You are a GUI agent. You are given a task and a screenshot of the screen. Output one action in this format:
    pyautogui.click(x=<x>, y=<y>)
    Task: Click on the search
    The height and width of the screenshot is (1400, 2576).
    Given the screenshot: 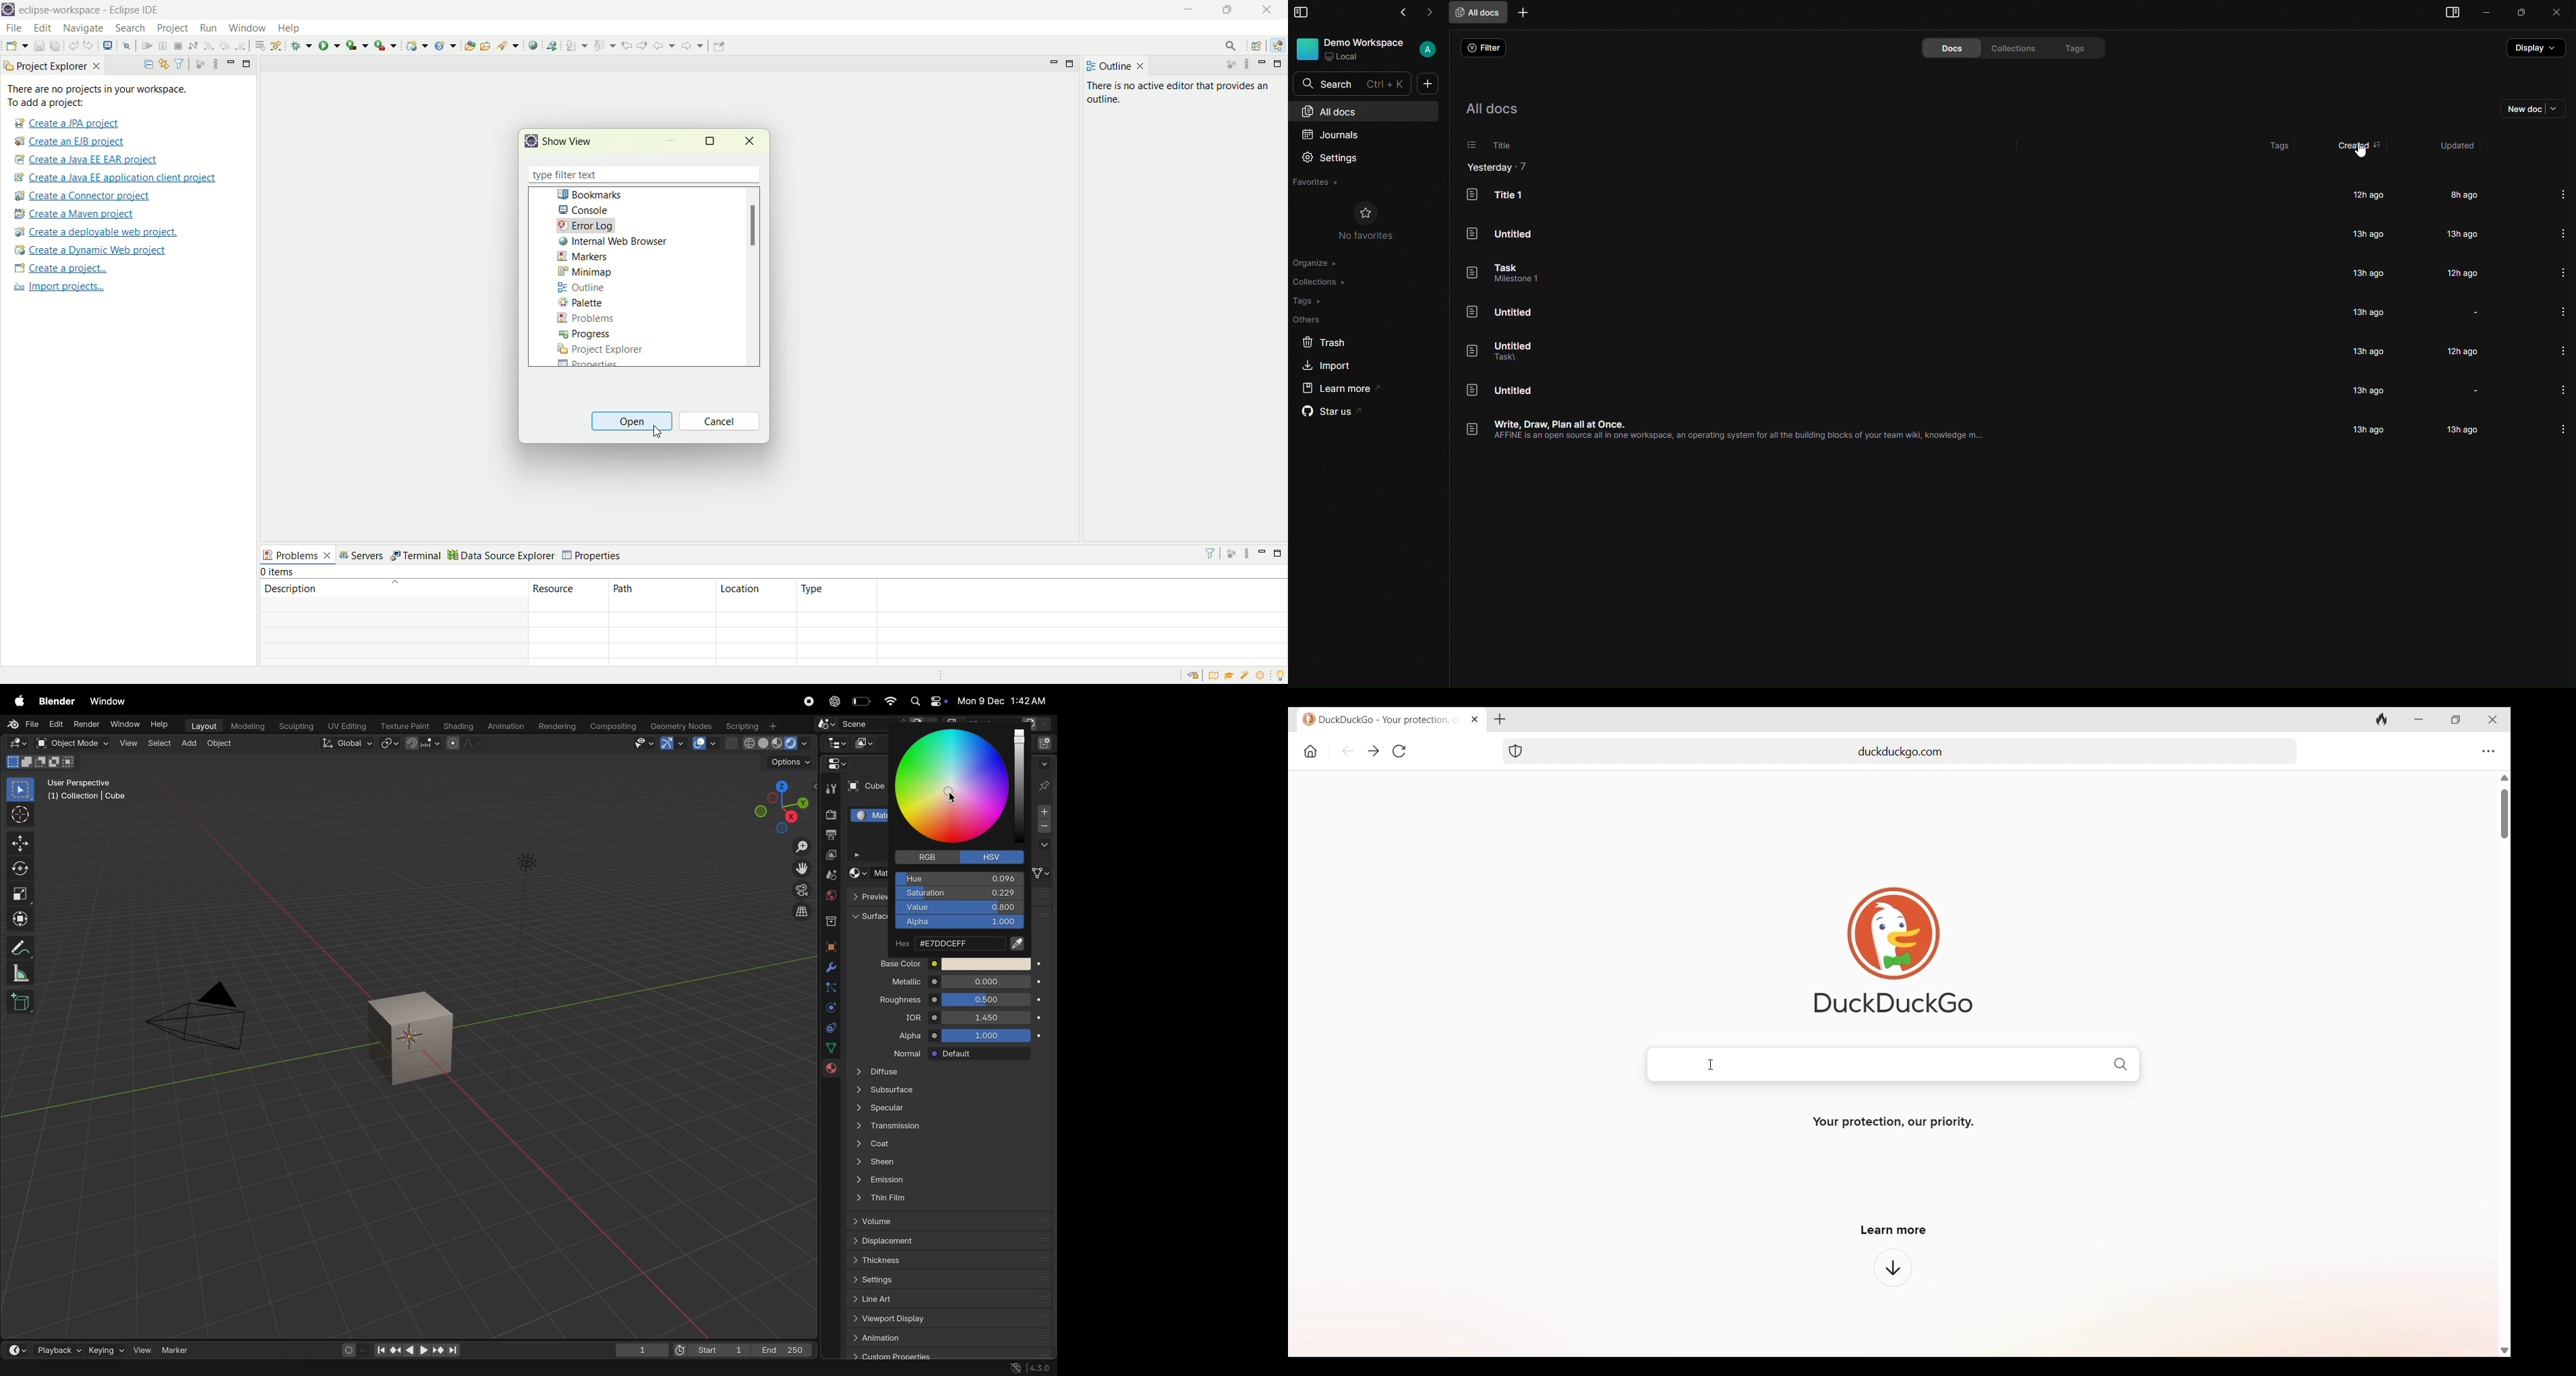 What is the action you would take?
    pyautogui.click(x=1351, y=82)
    